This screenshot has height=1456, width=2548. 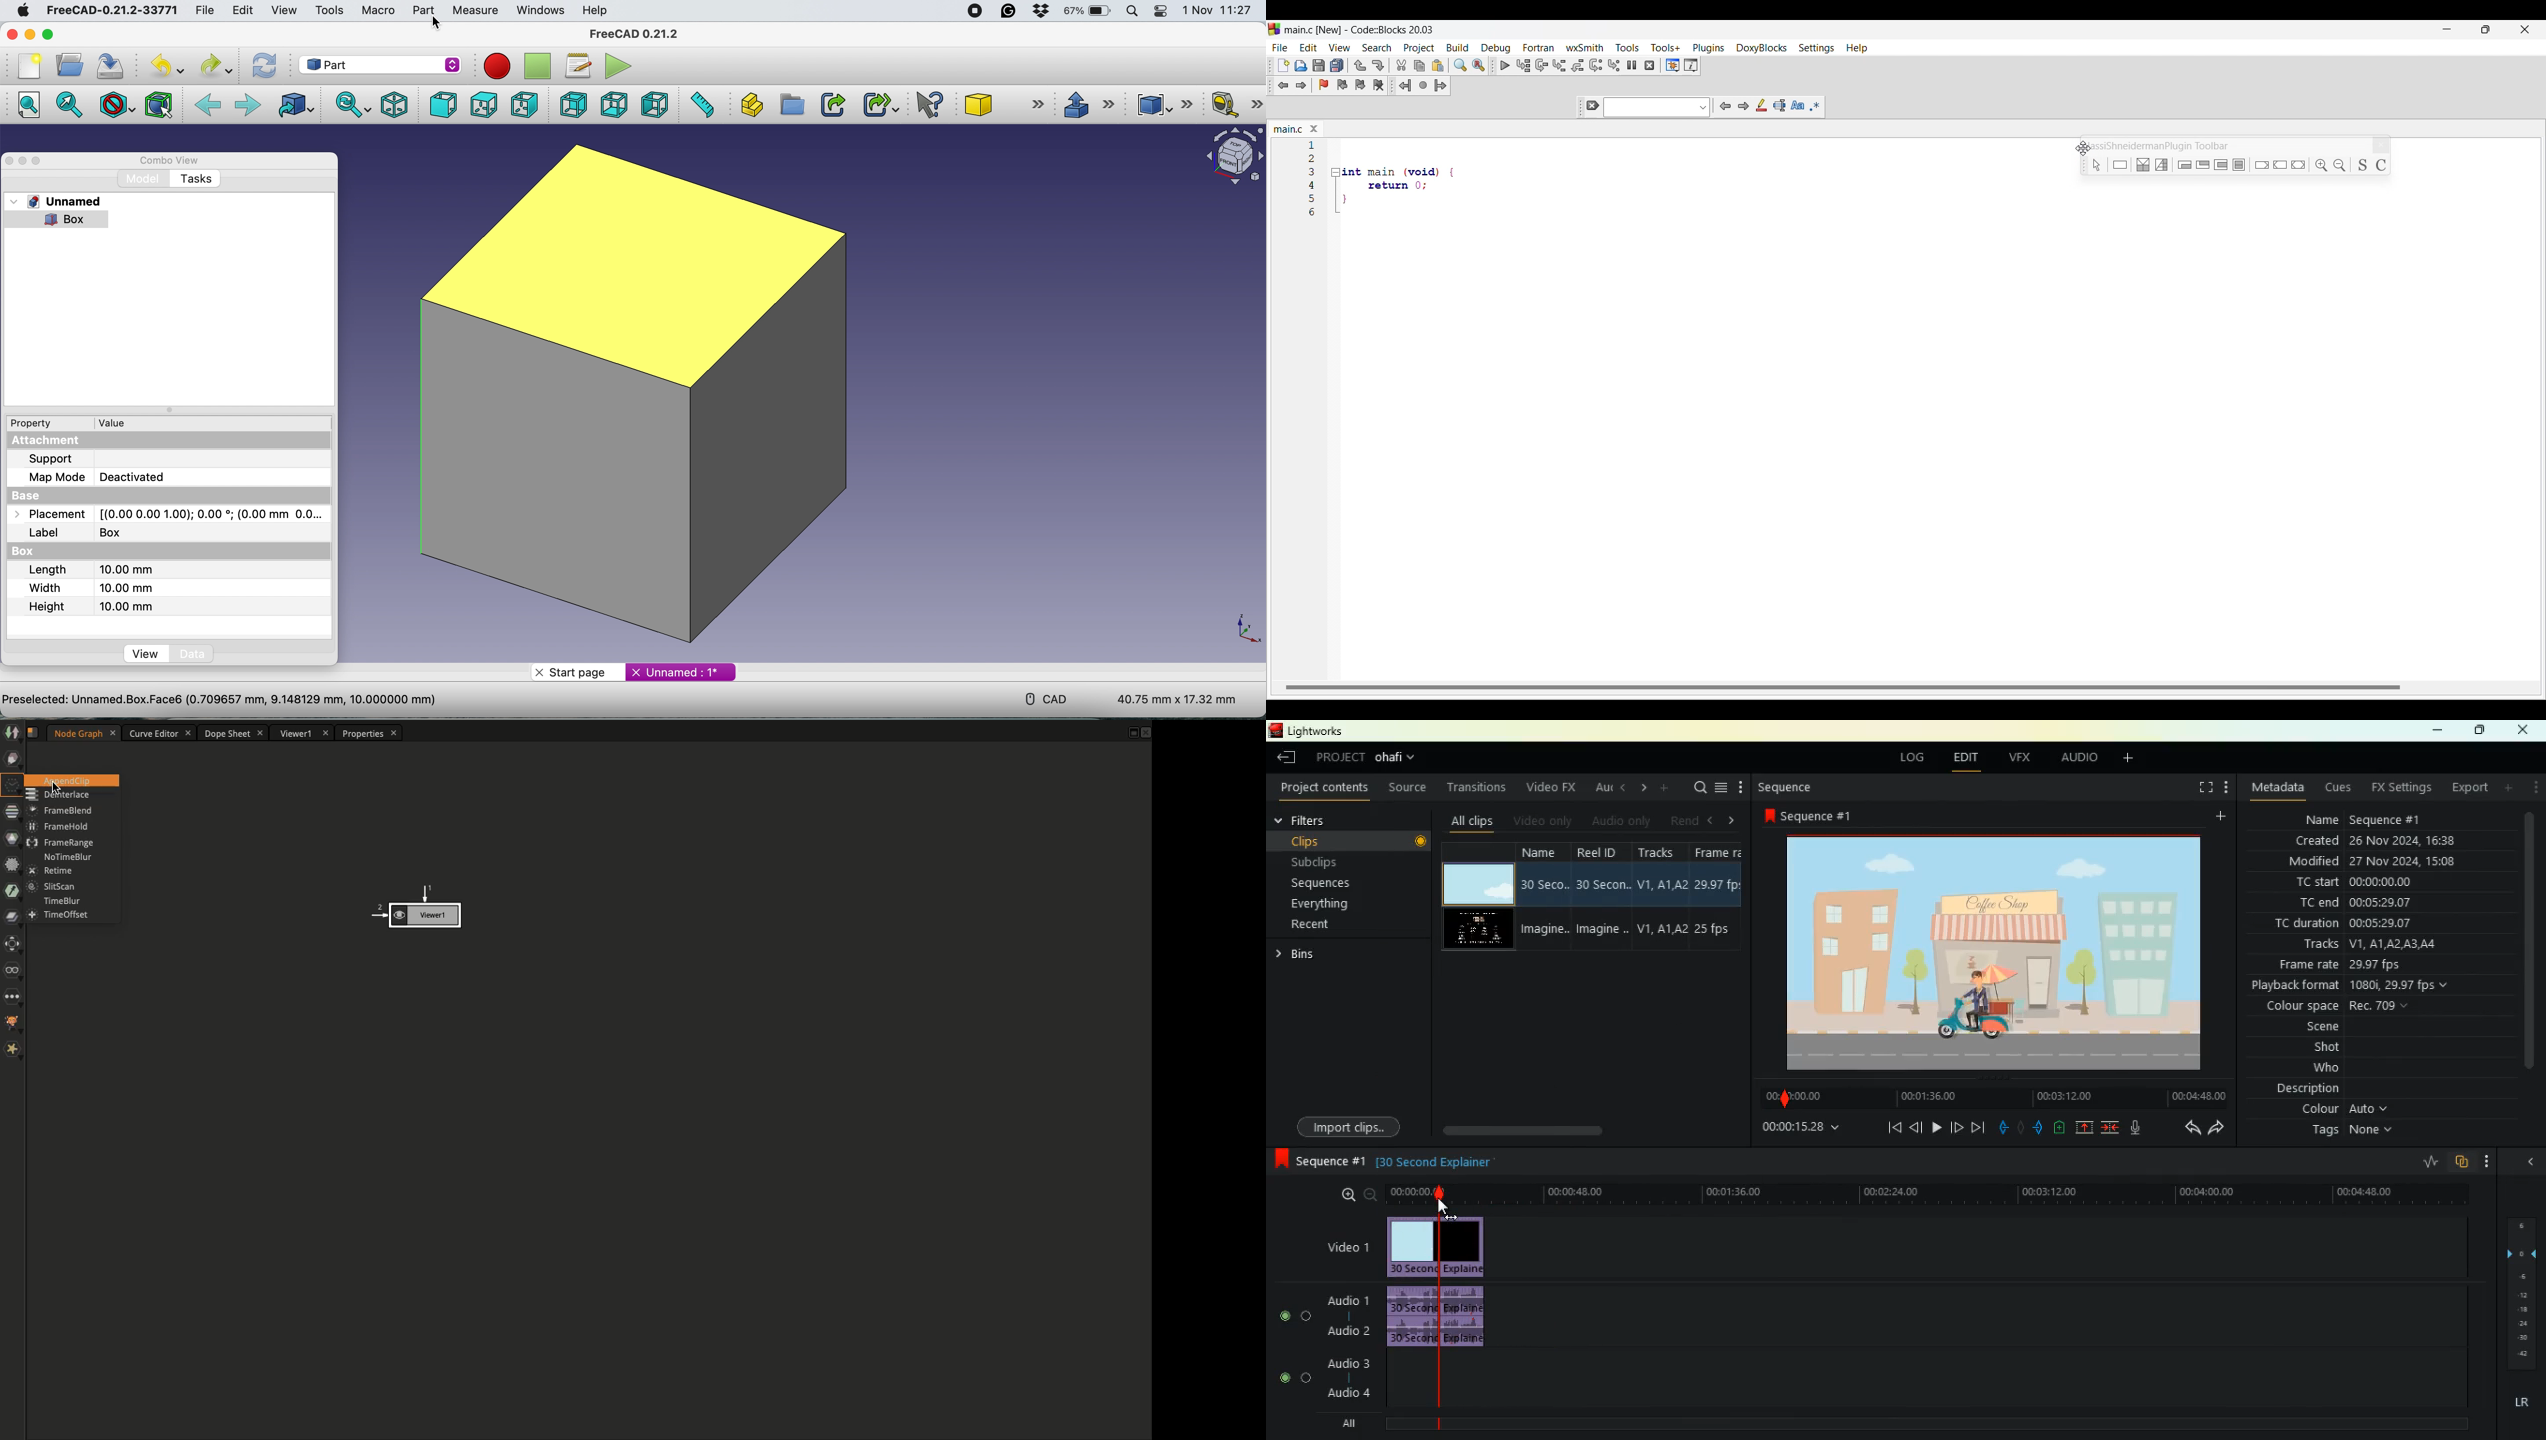 What do you see at coordinates (1457, 47) in the screenshot?
I see `Build menu` at bounding box center [1457, 47].